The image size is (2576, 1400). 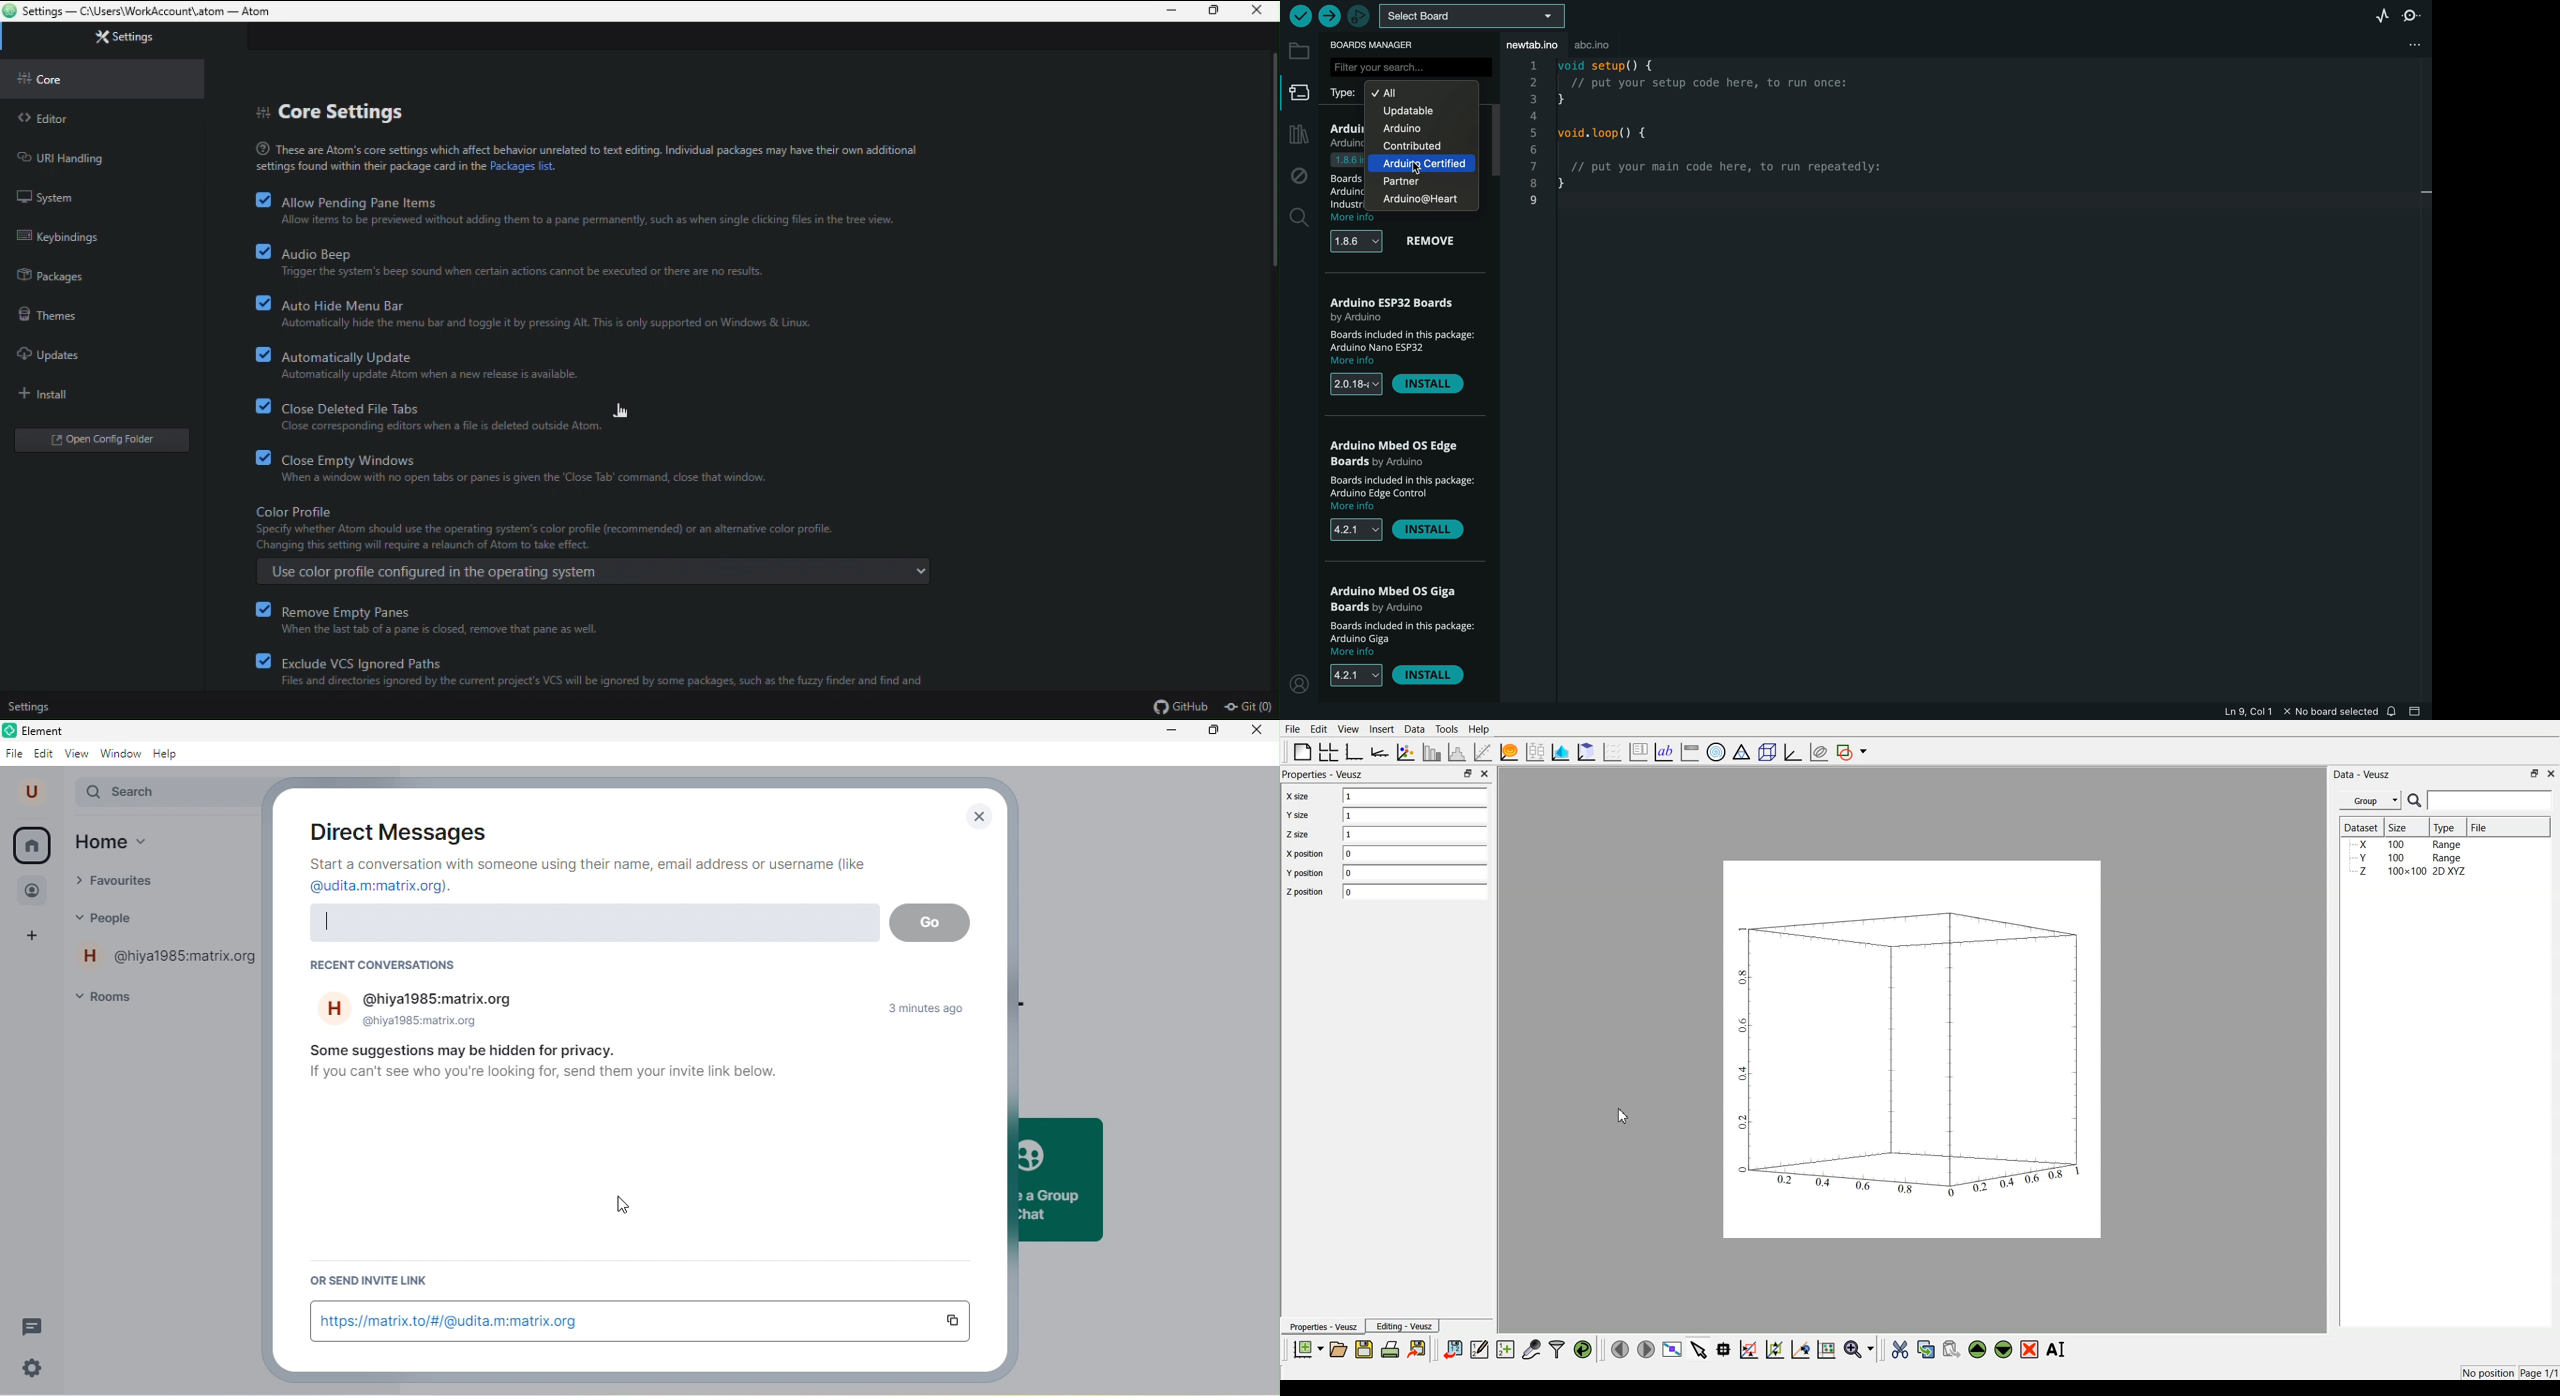 What do you see at coordinates (1927, 1349) in the screenshot?
I see `Copy the selected widget` at bounding box center [1927, 1349].